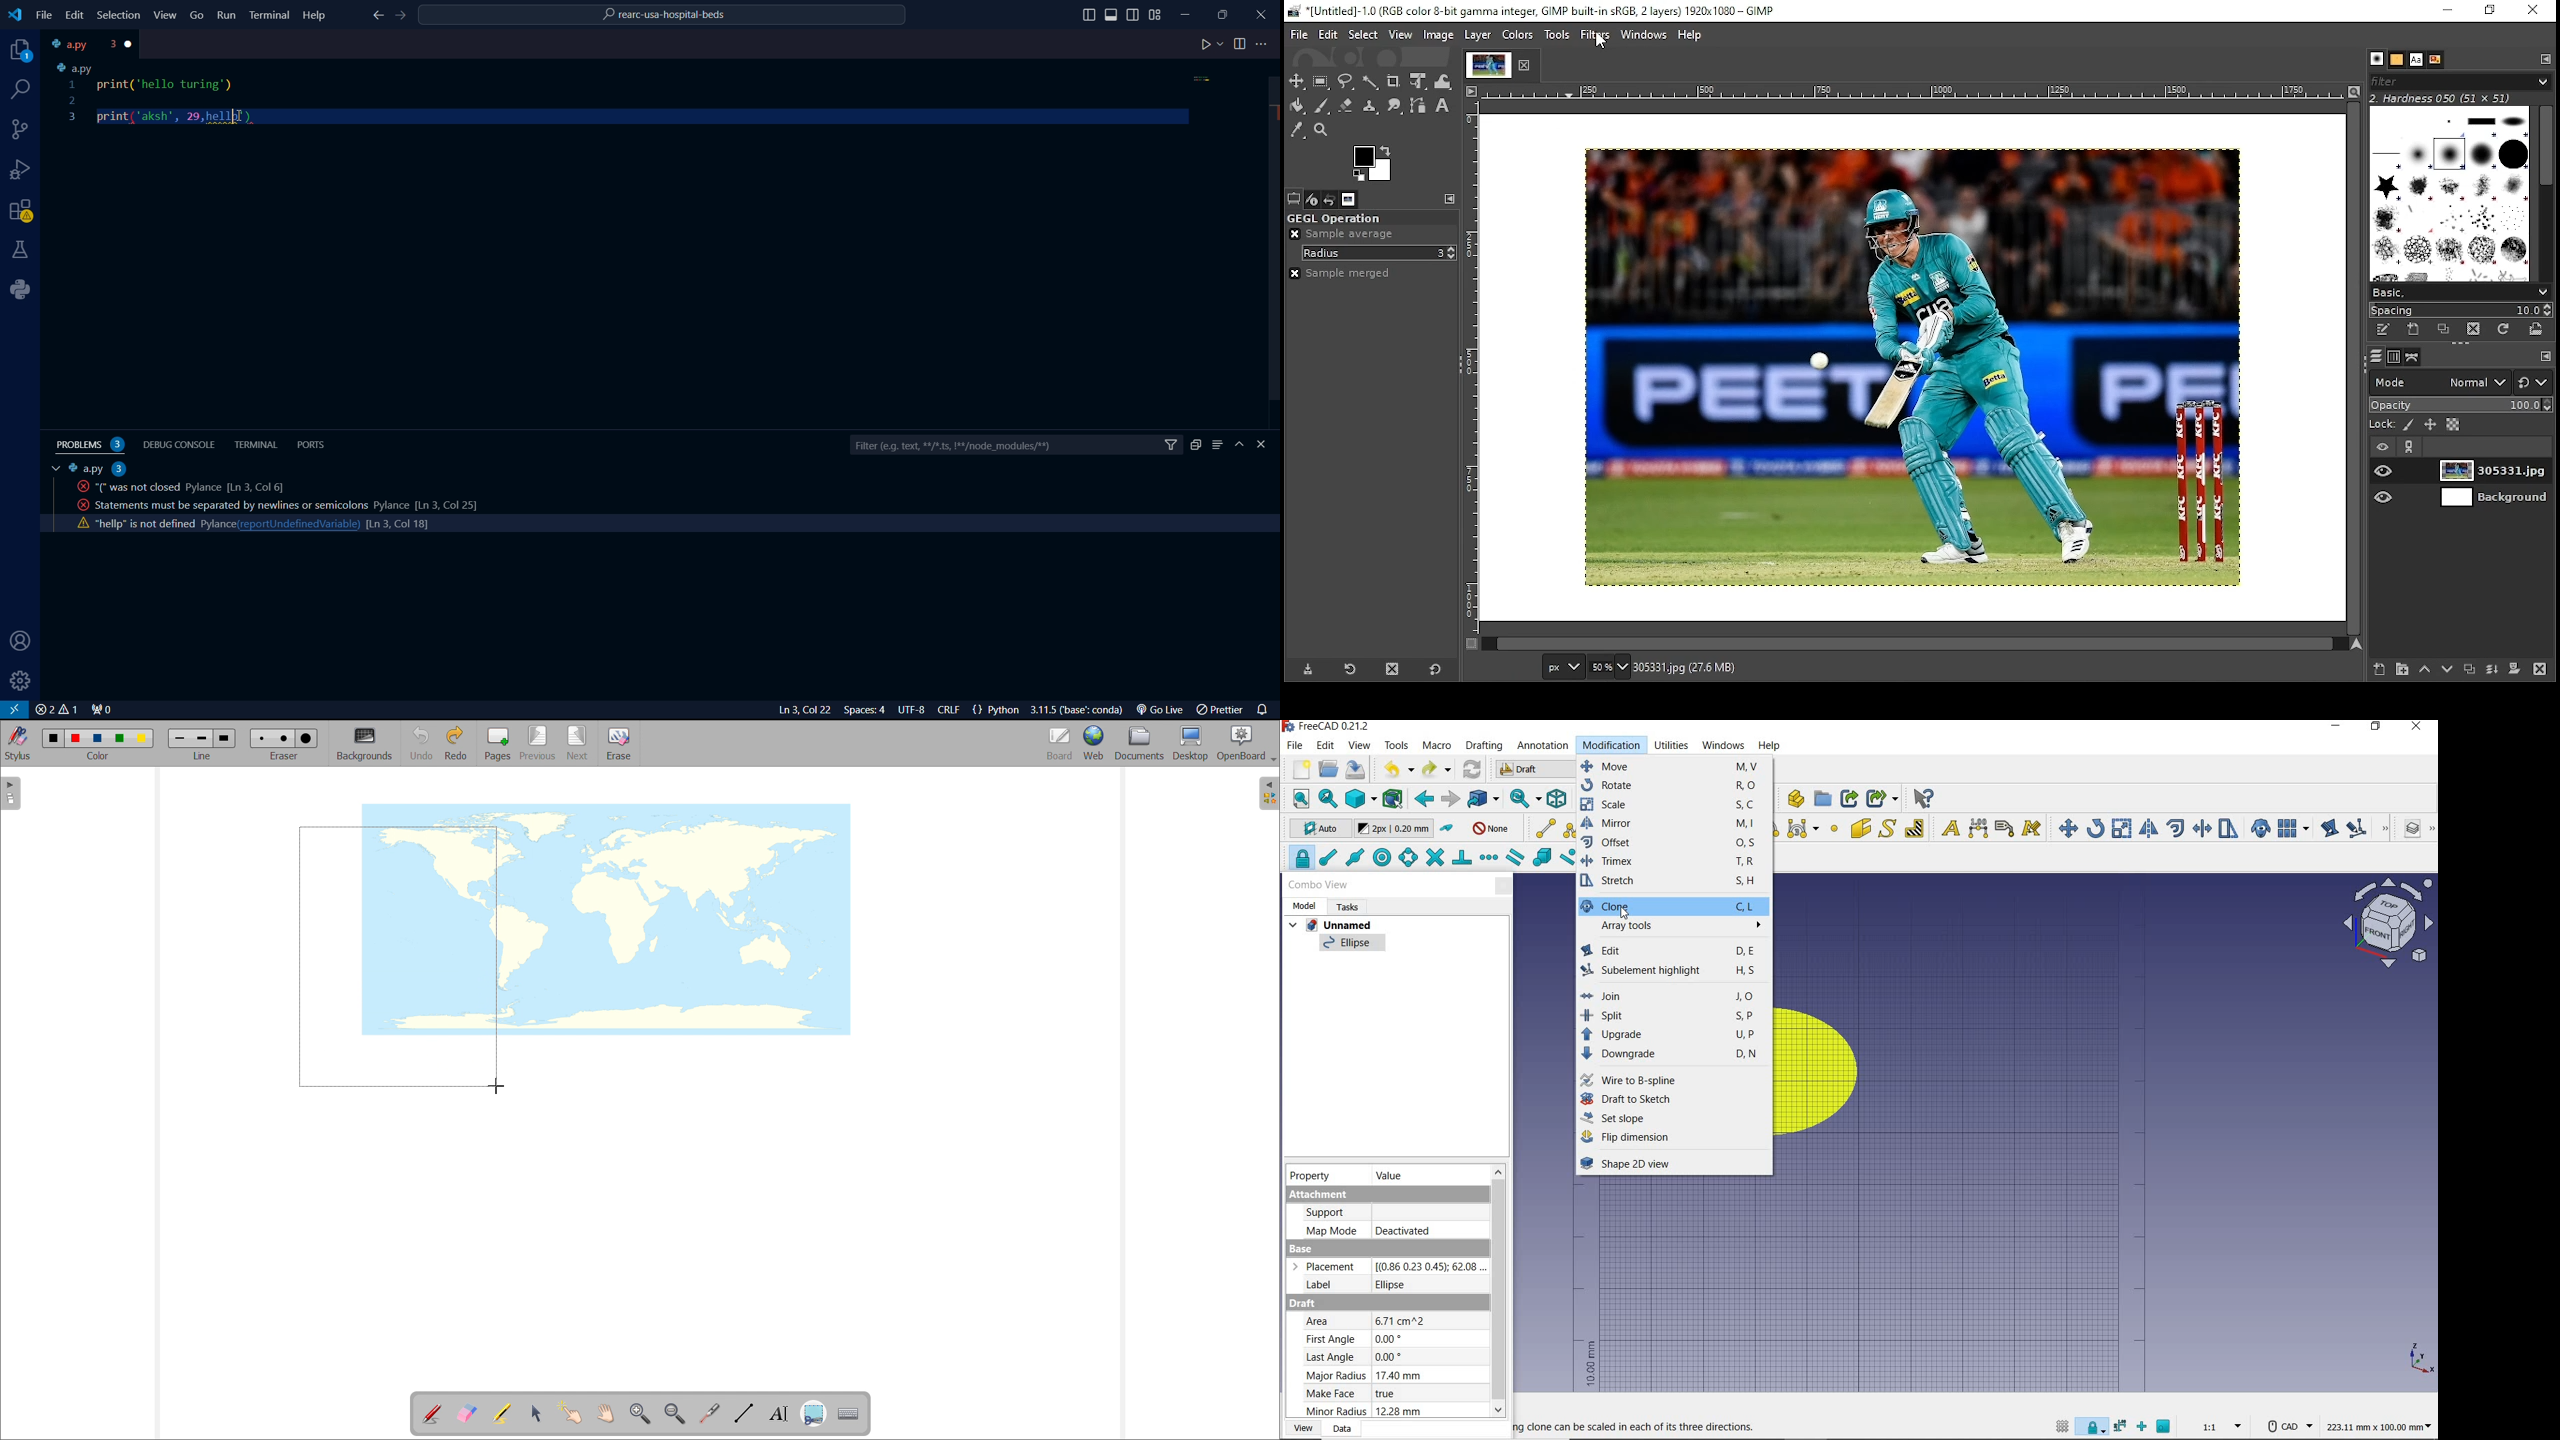 This screenshot has height=1456, width=2576. Describe the element at coordinates (1363, 35) in the screenshot. I see `select` at that location.